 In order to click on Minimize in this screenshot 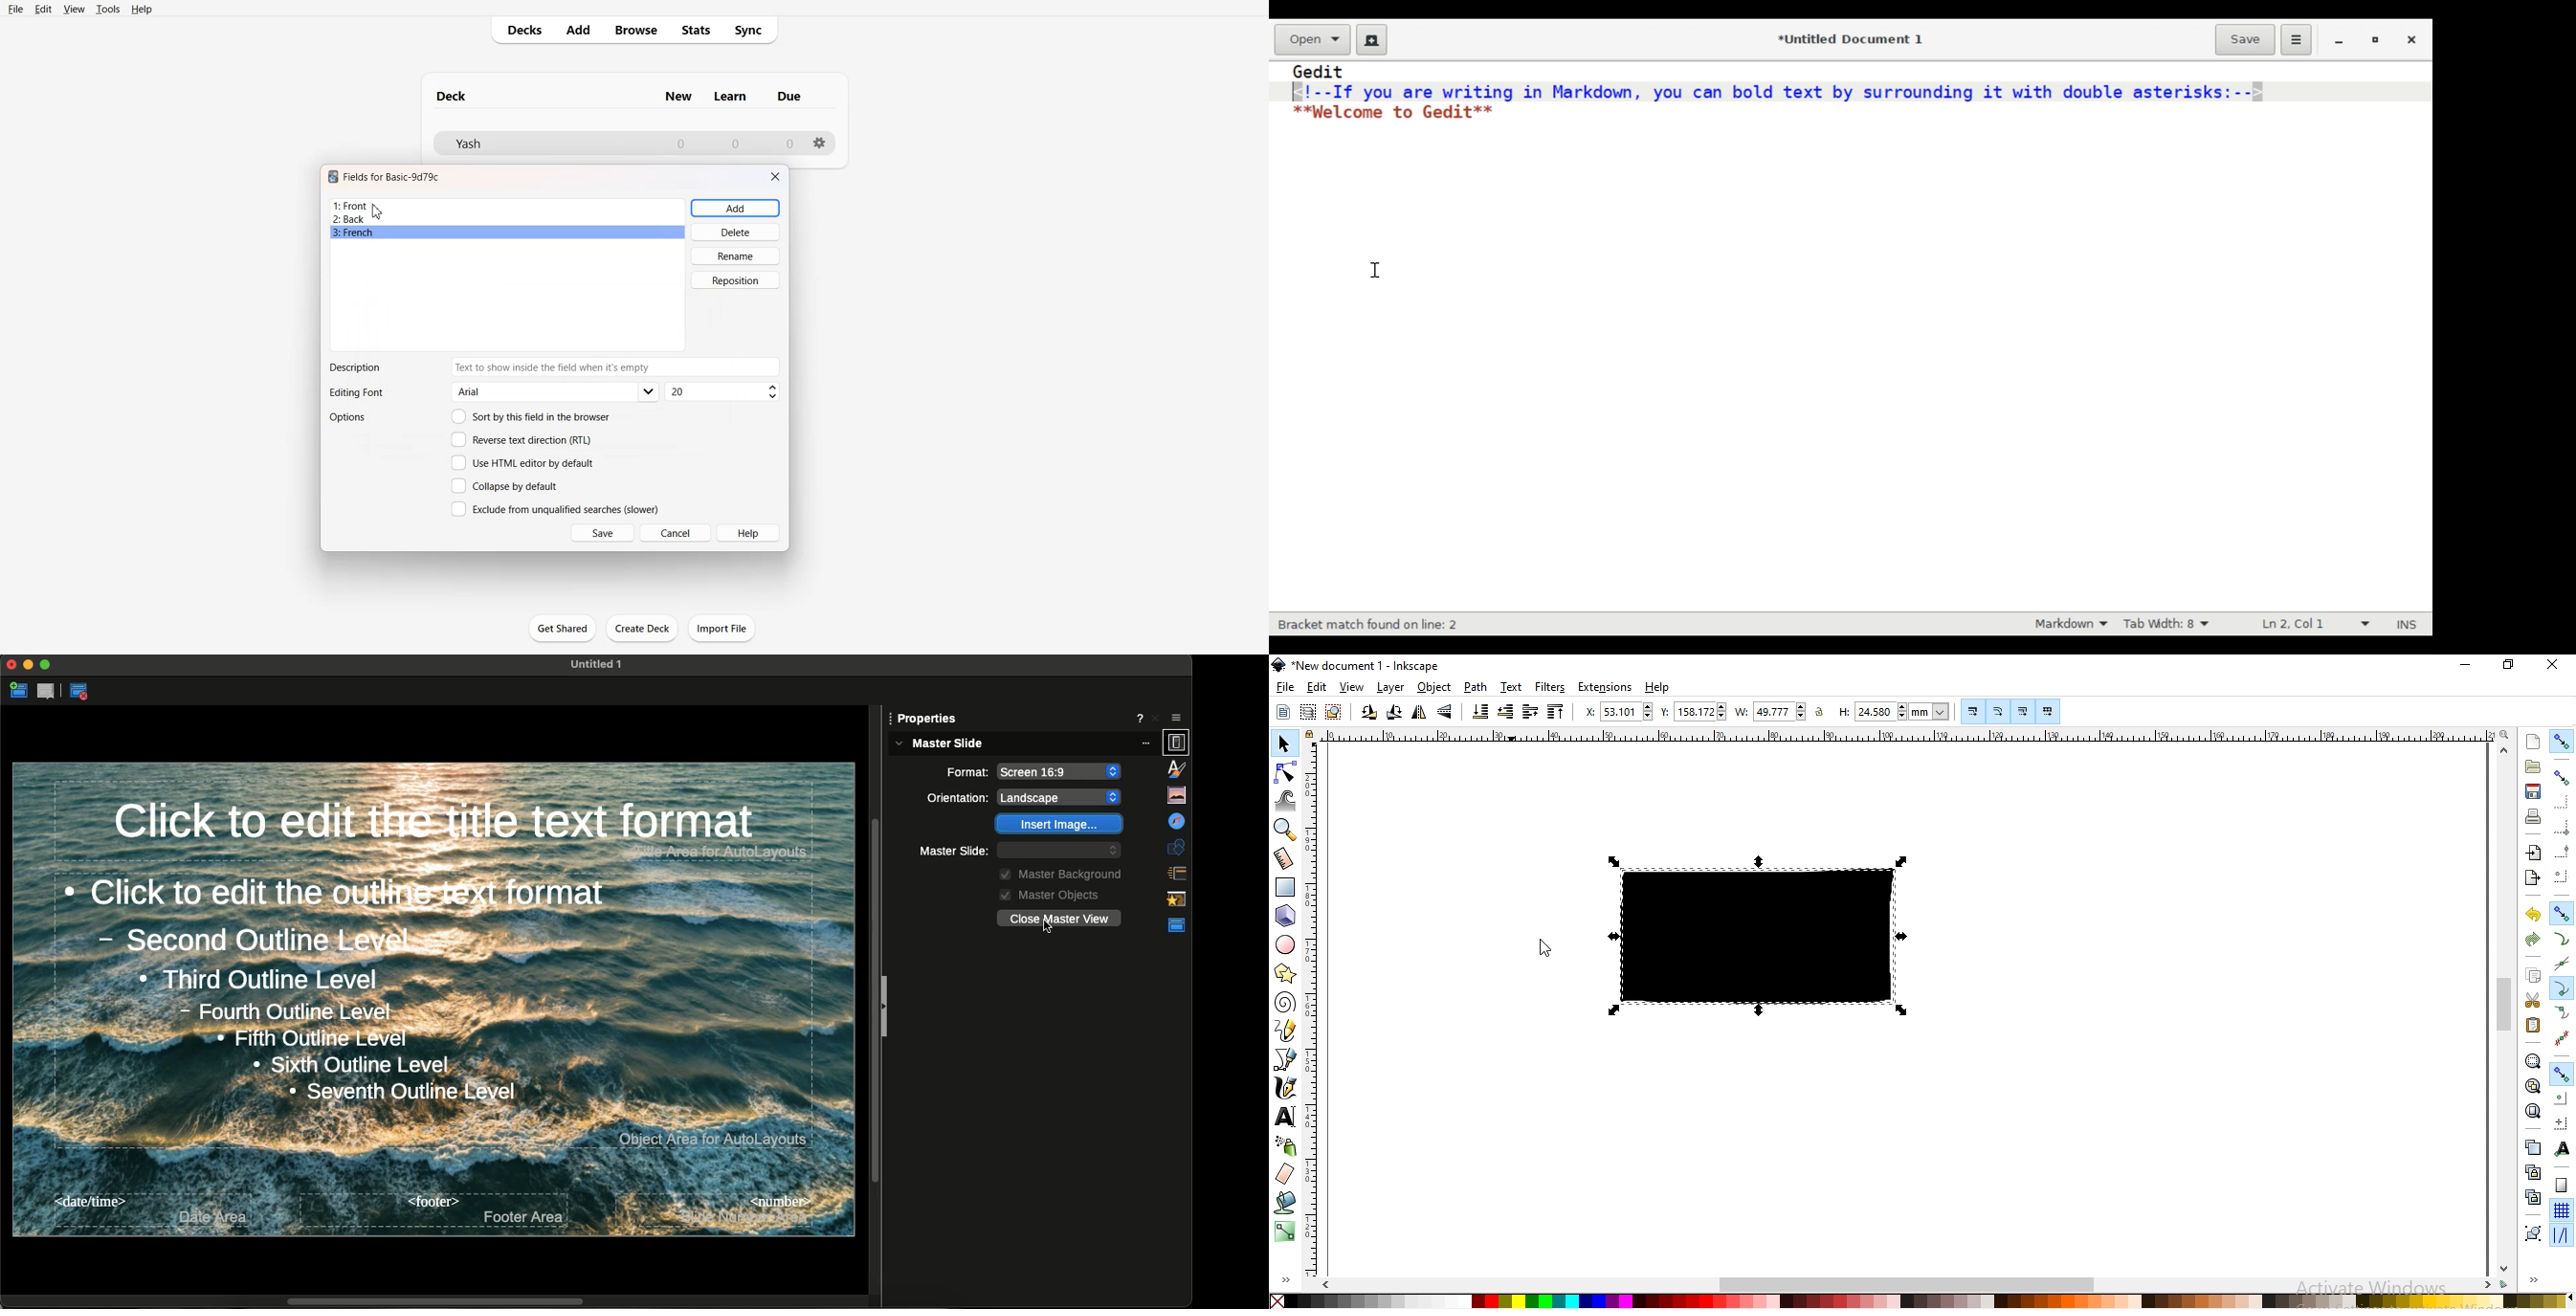, I will do `click(29, 666)`.